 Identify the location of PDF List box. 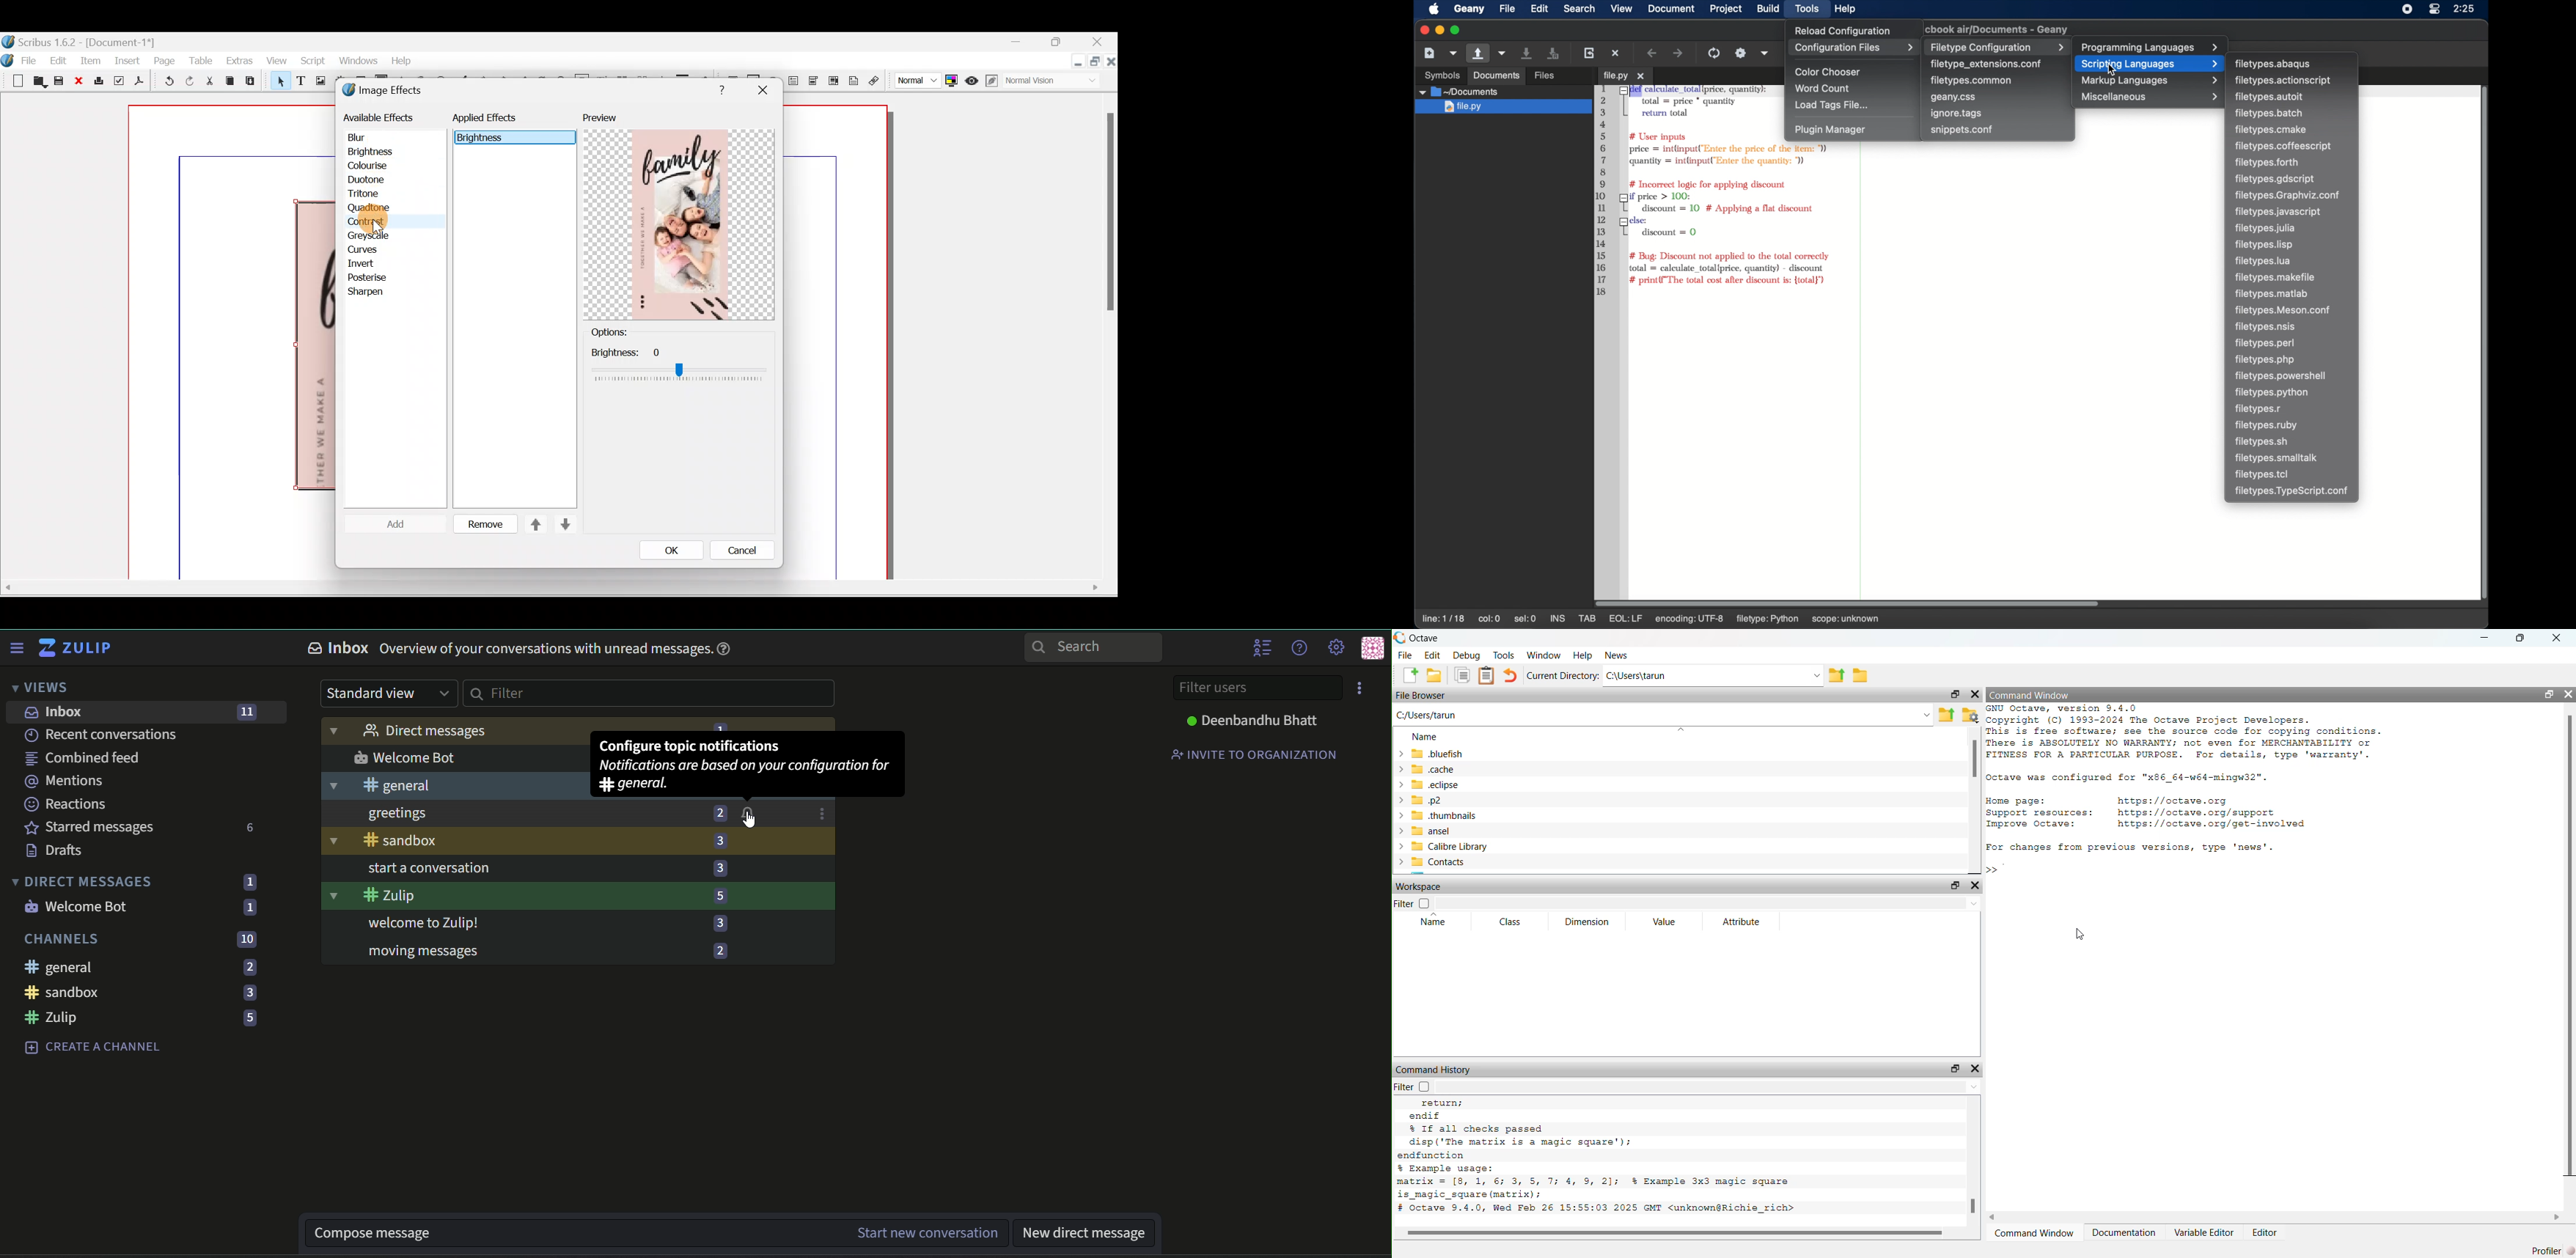
(834, 79).